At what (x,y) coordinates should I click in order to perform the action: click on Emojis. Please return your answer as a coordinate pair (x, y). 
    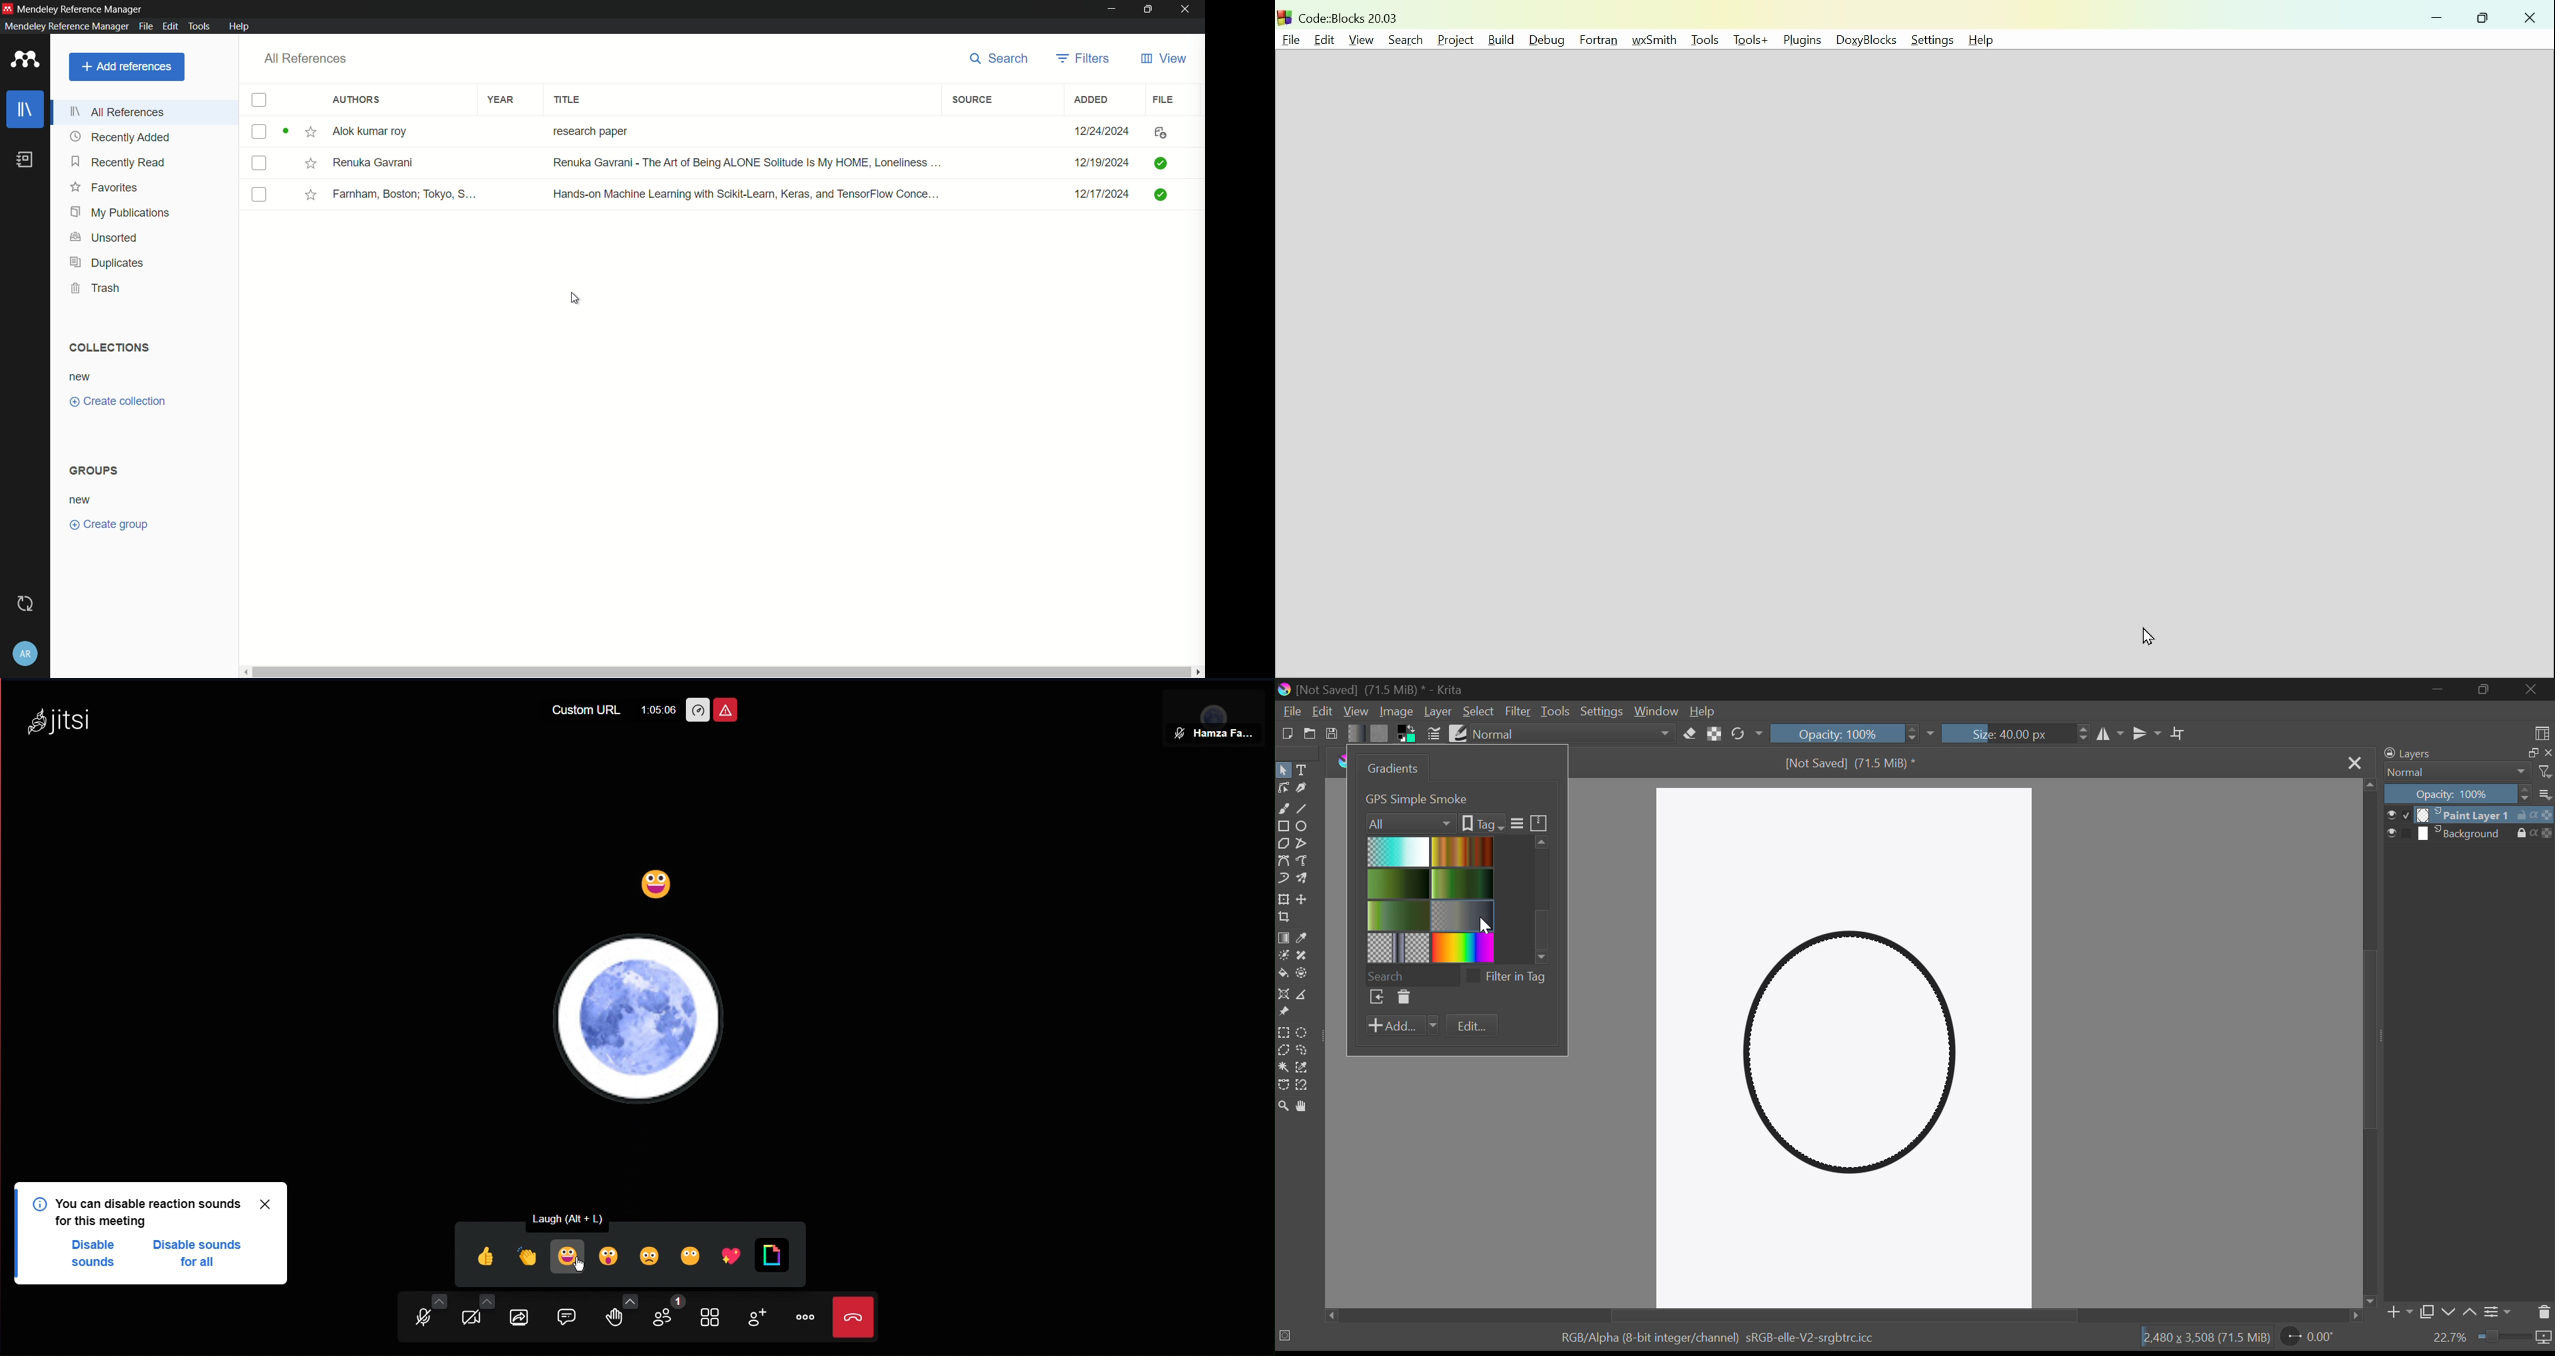
    Looking at the image, I should click on (625, 1253).